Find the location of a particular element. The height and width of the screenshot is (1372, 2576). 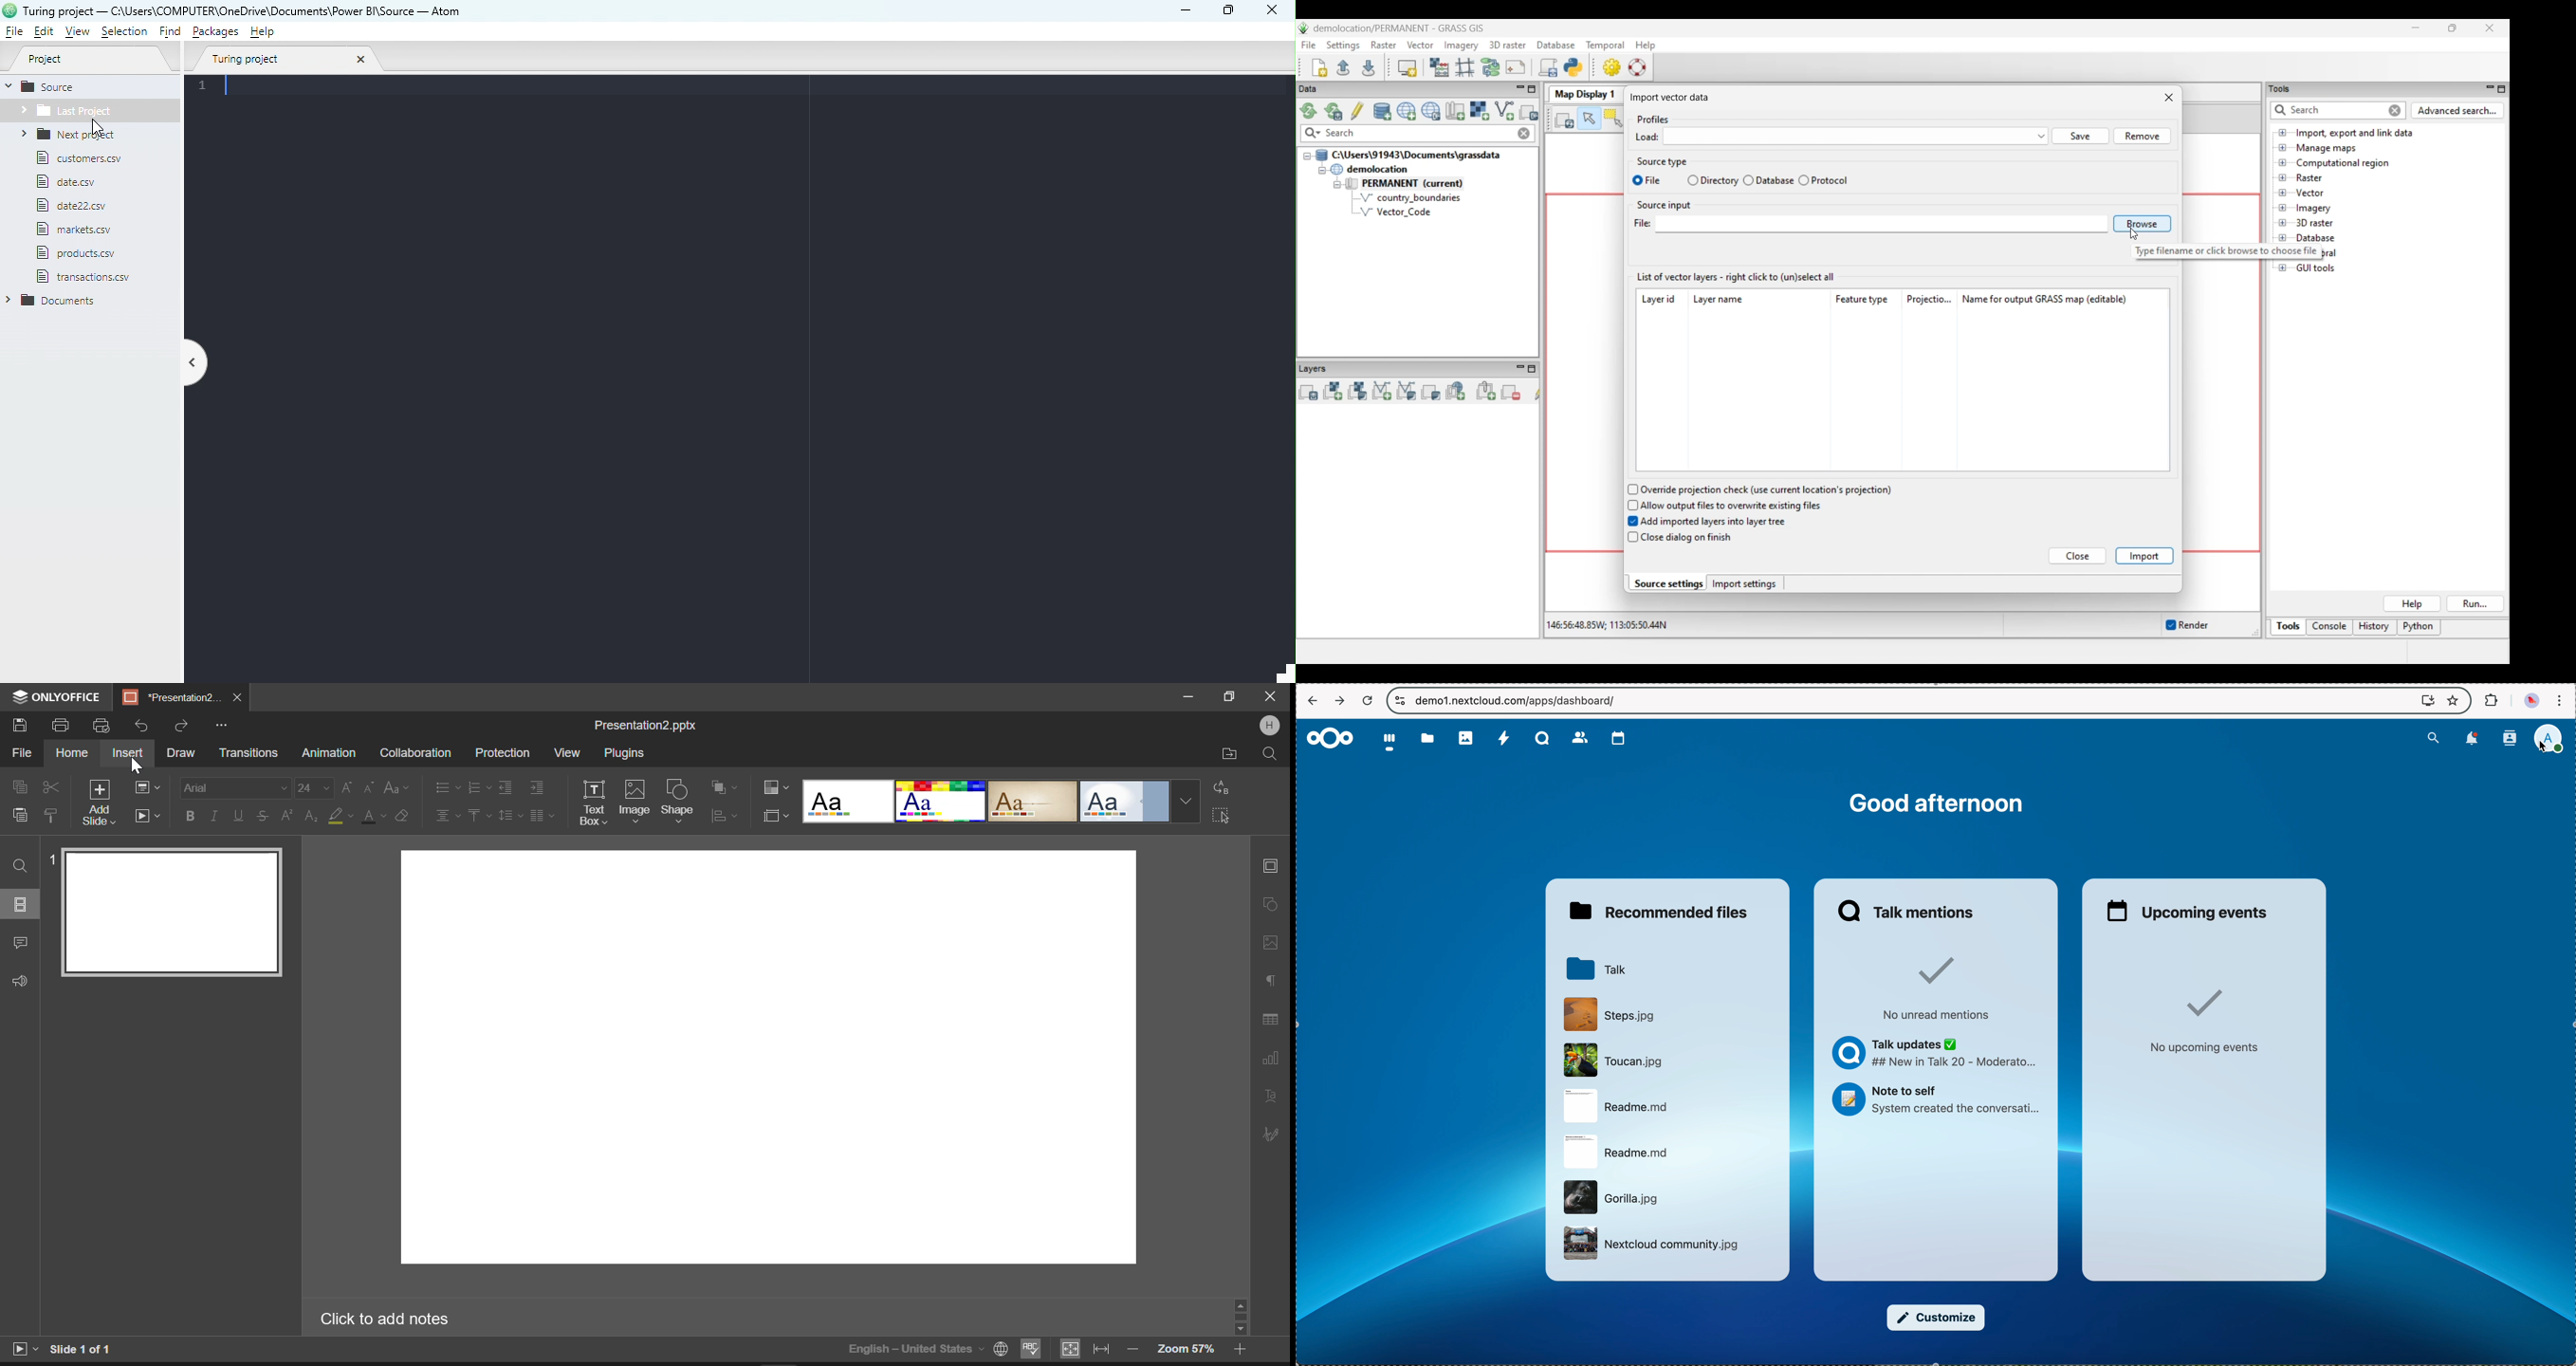

workspace is located at coordinates (750, 388).